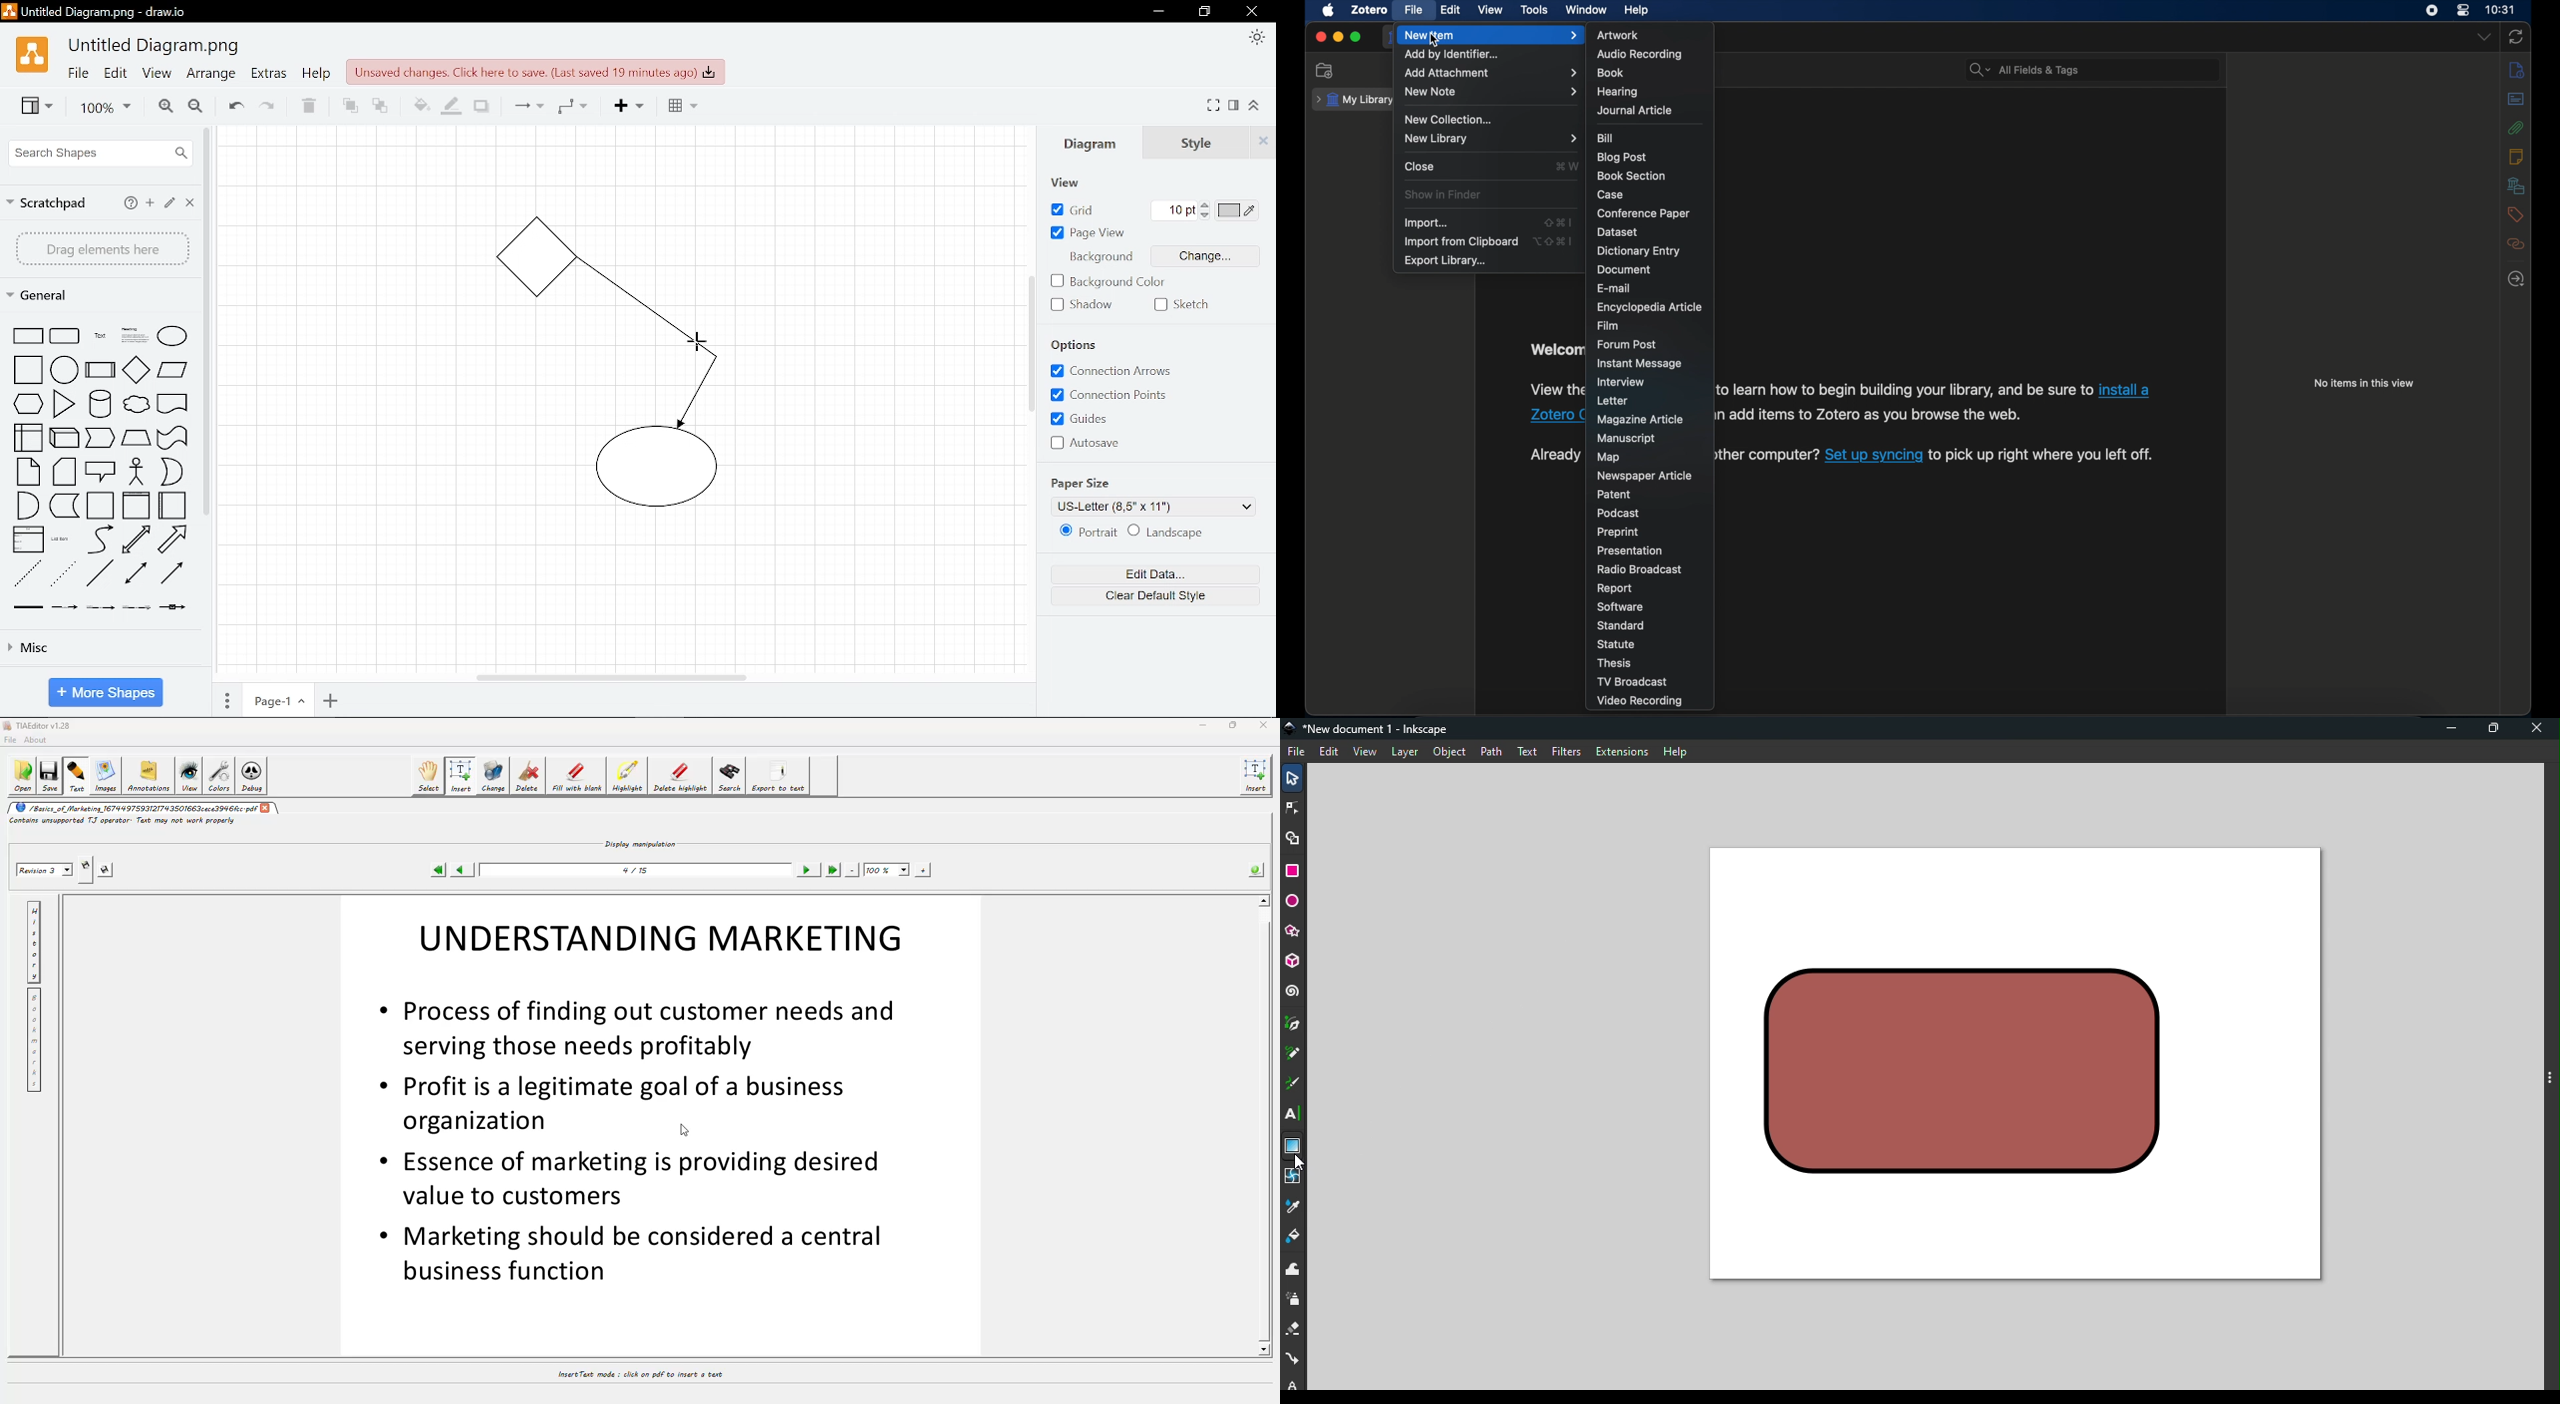  What do you see at coordinates (1119, 371) in the screenshot?
I see `Connection arrows` at bounding box center [1119, 371].